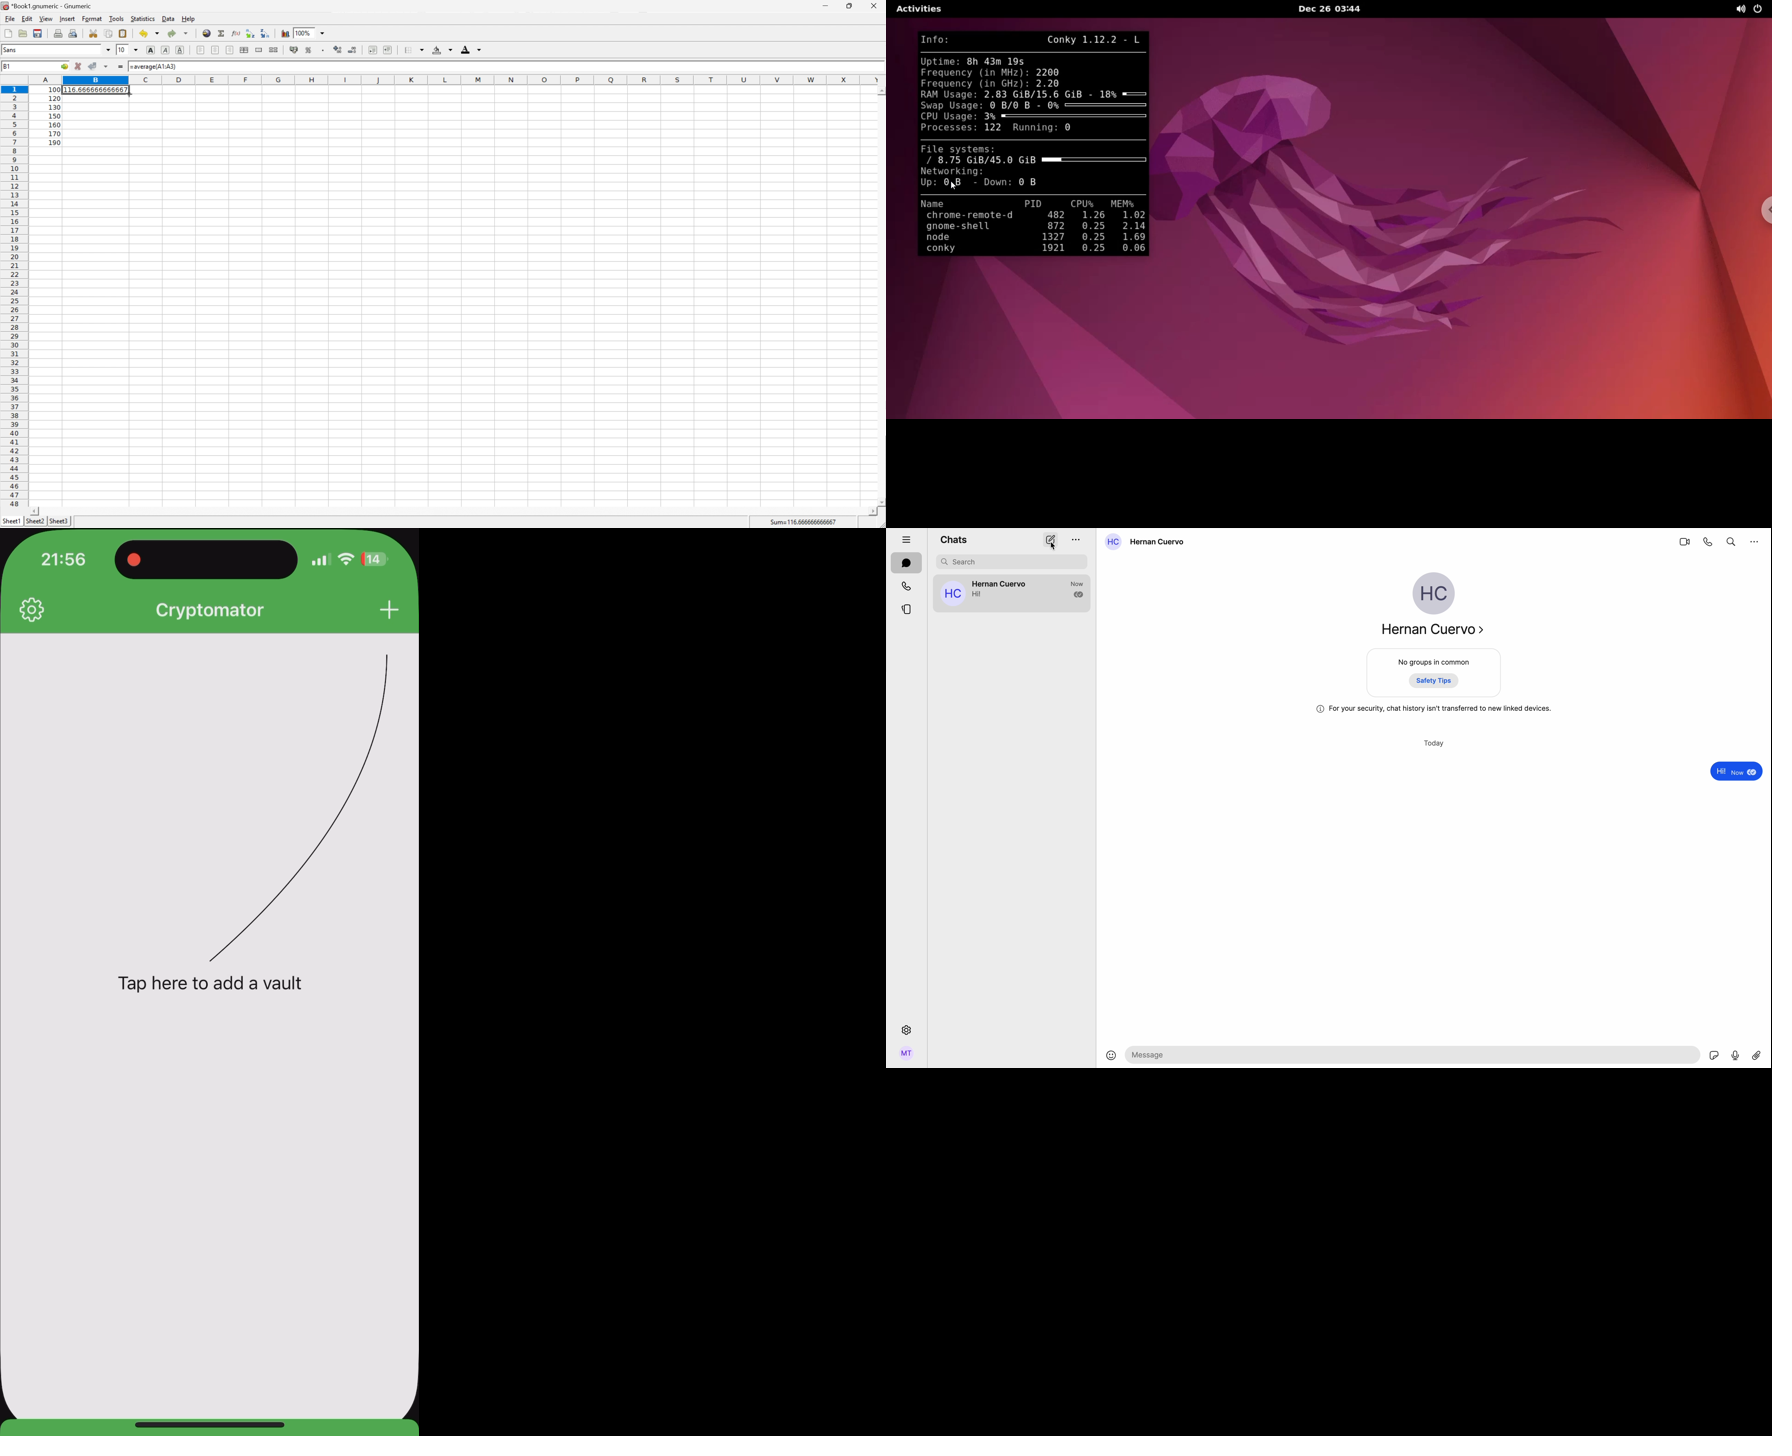 This screenshot has height=1456, width=1792. What do you see at coordinates (215, 50) in the screenshot?
I see `Center horizontally` at bounding box center [215, 50].